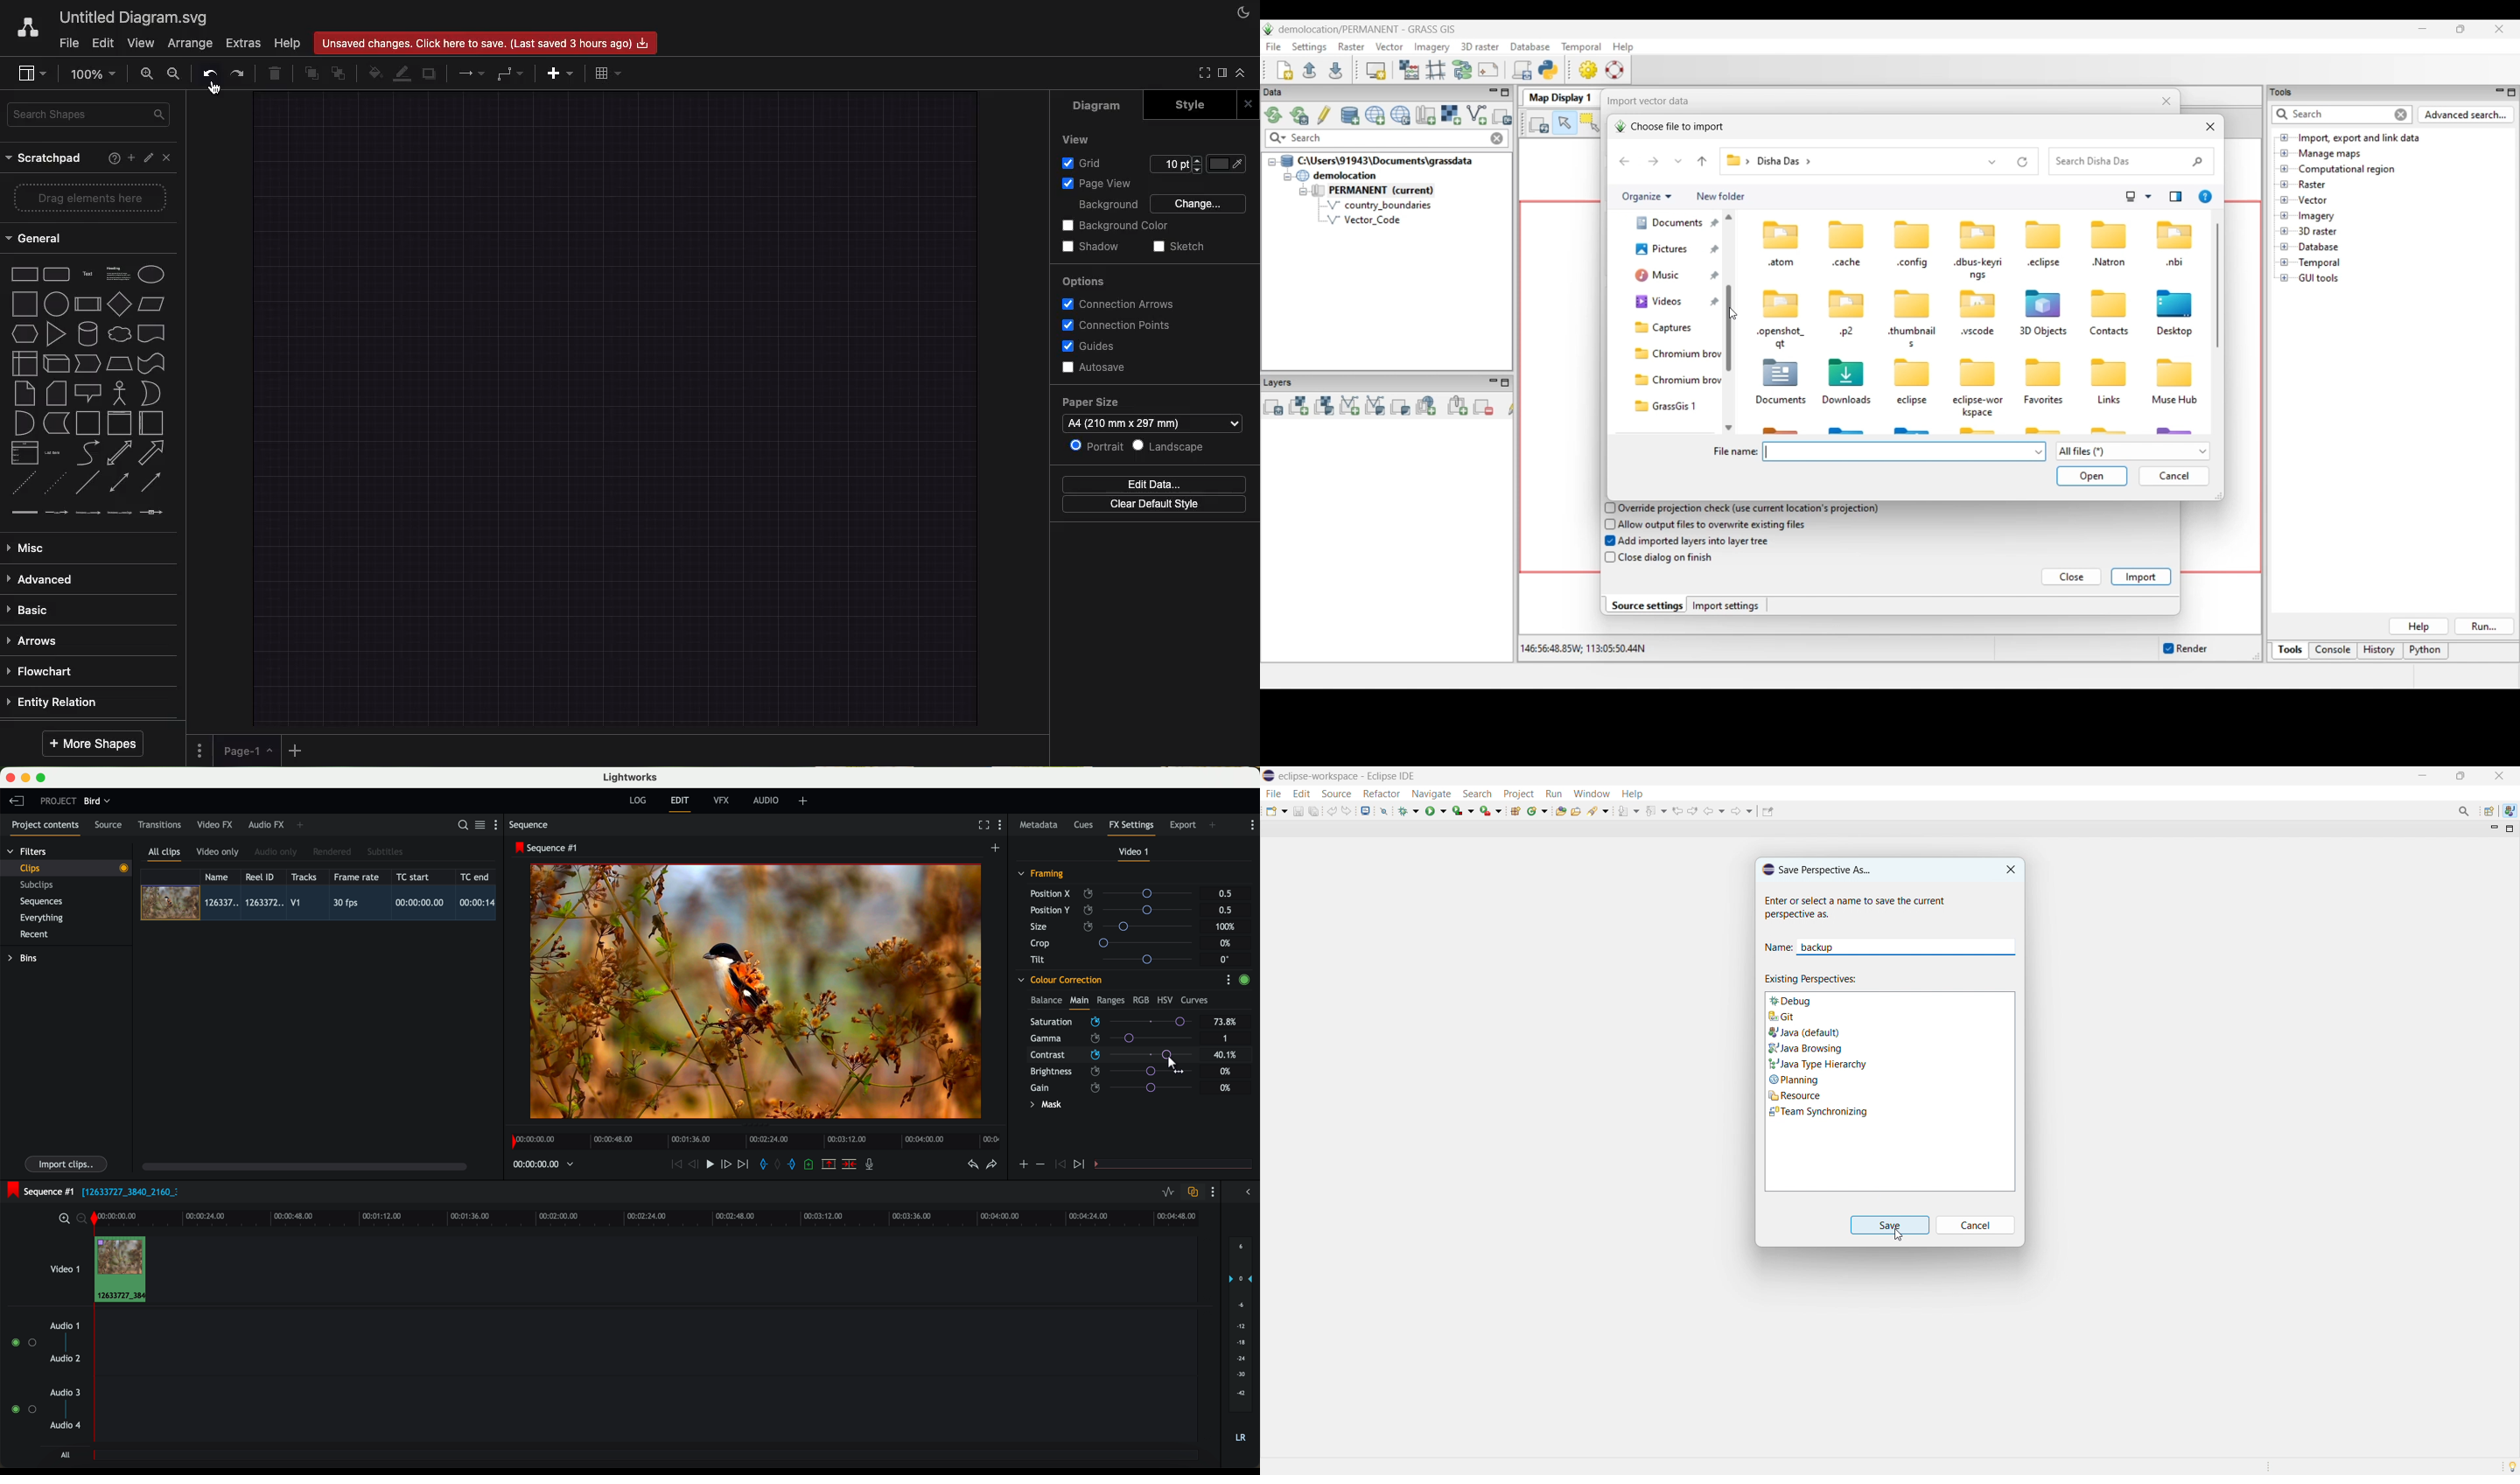 The height and width of the screenshot is (1484, 2520). What do you see at coordinates (849, 1164) in the screenshot?
I see `delete/cut` at bounding box center [849, 1164].